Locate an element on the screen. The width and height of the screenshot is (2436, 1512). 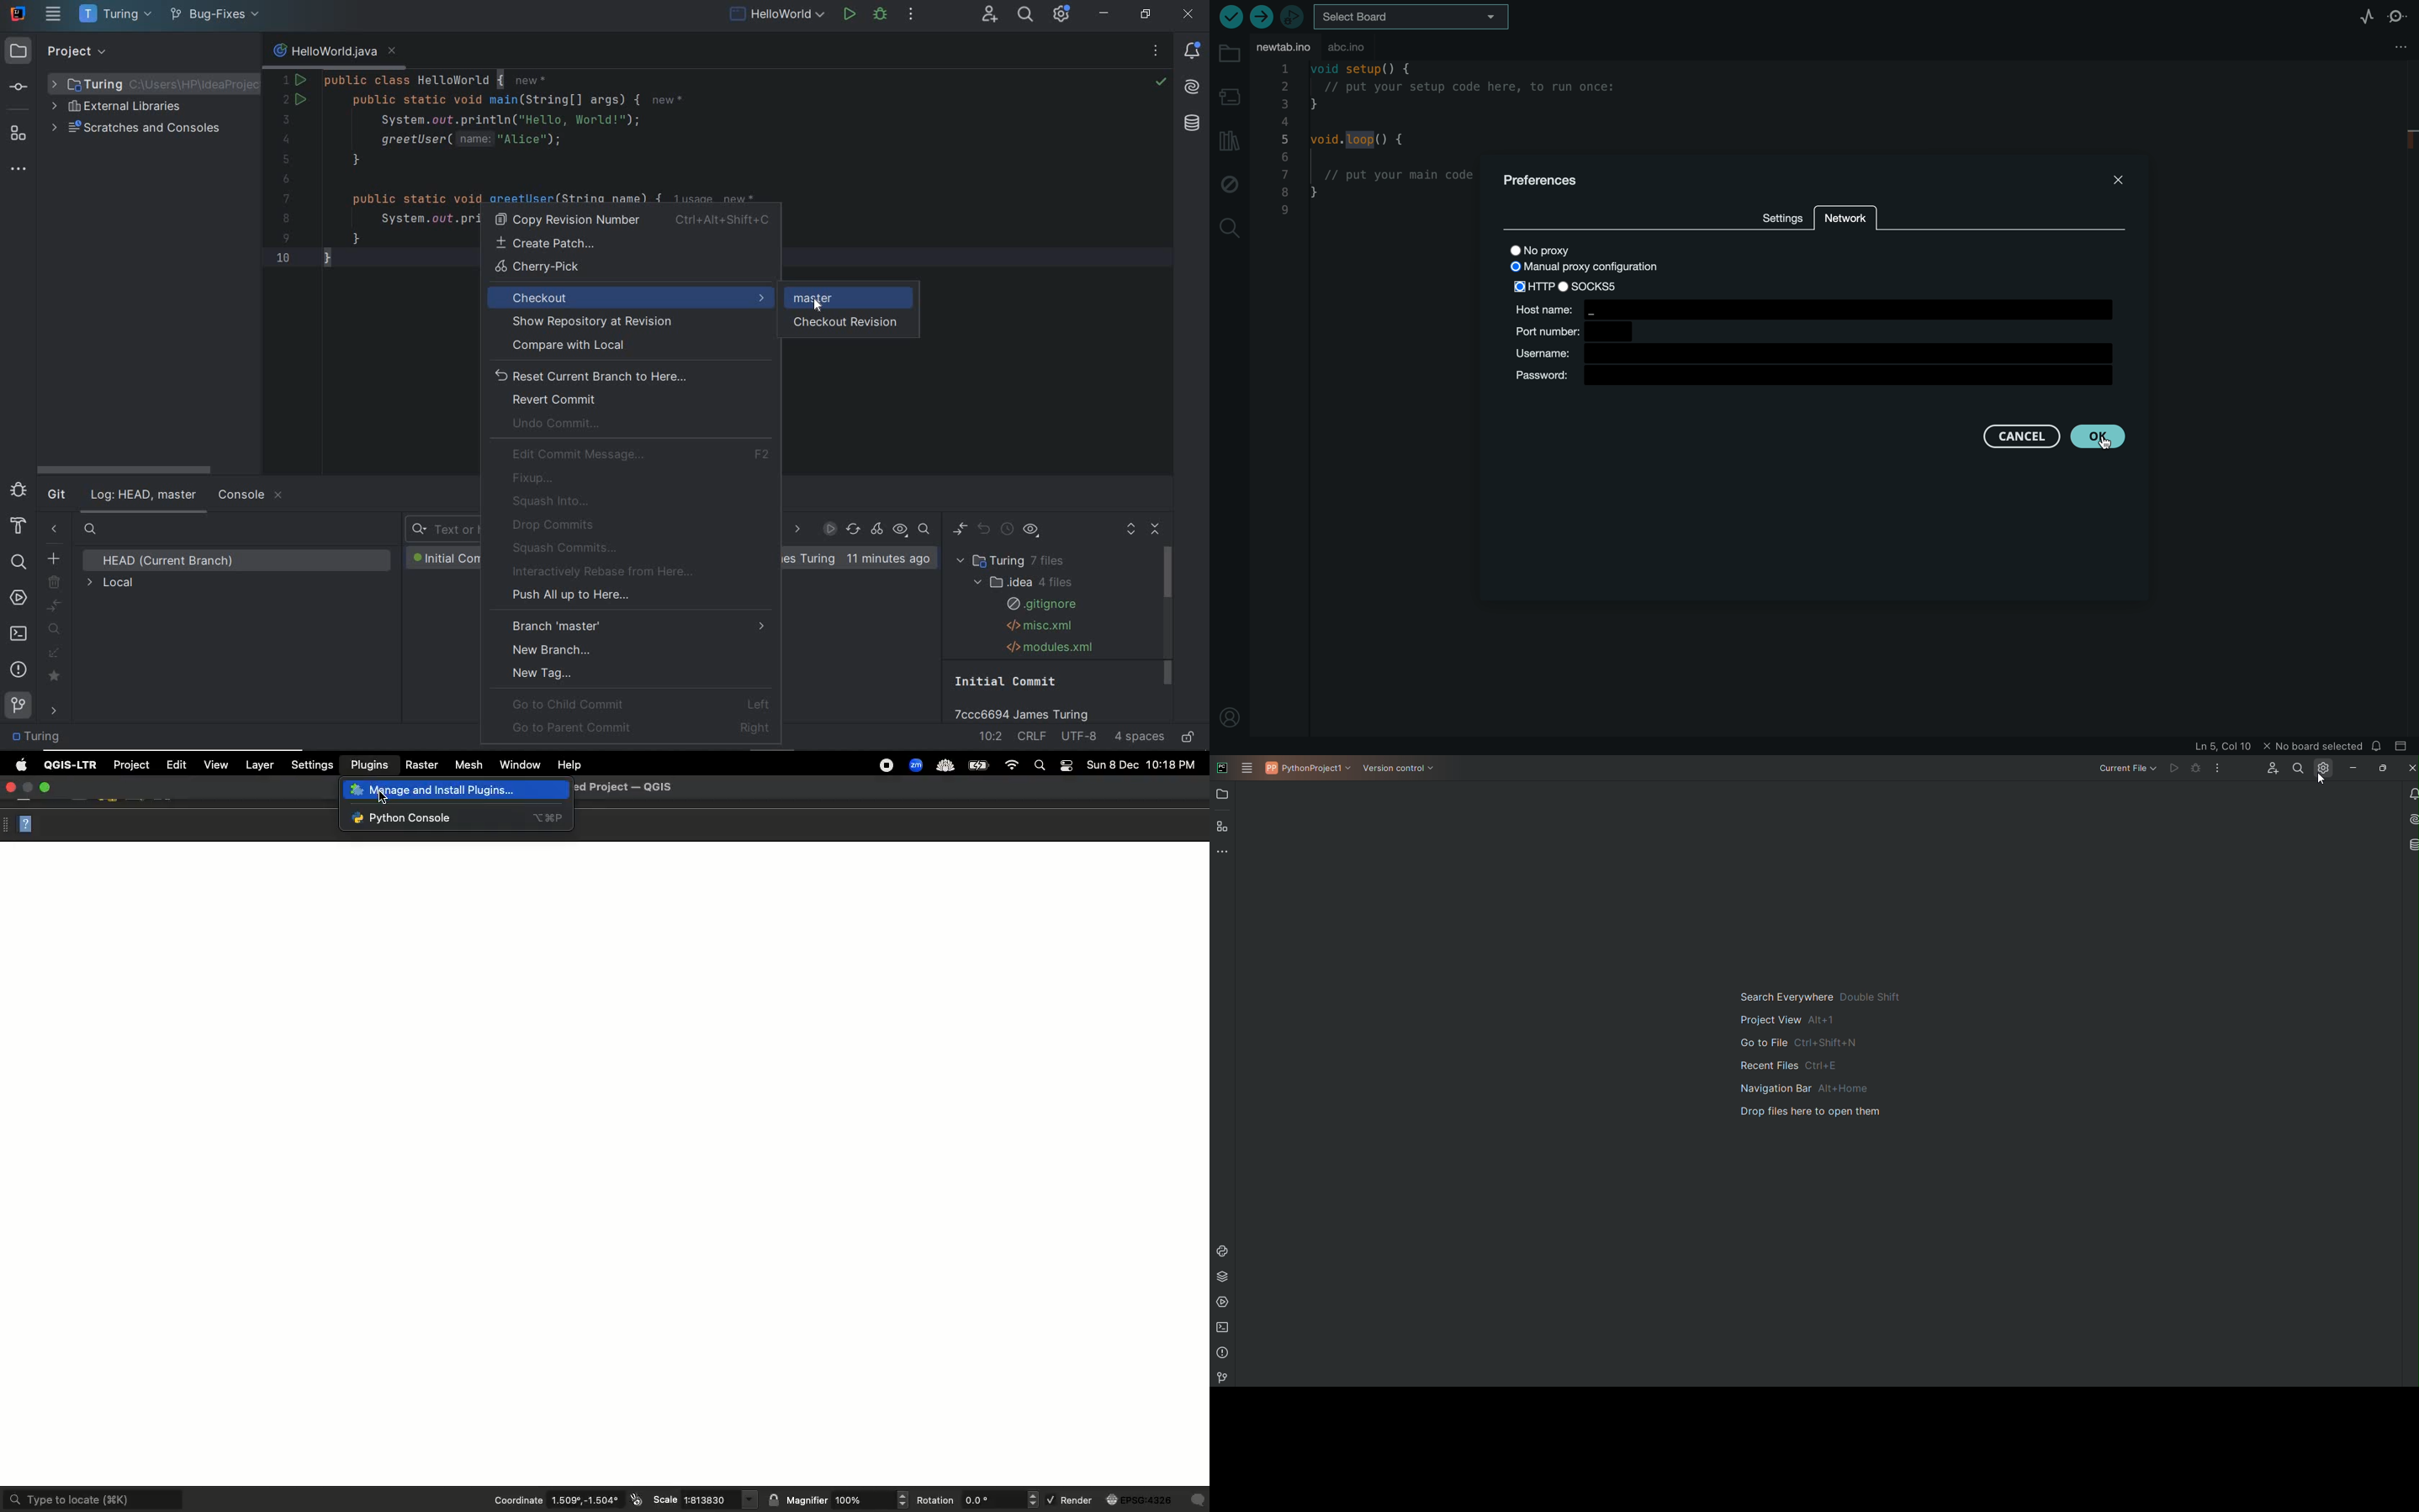
debug is located at coordinates (1228, 185).